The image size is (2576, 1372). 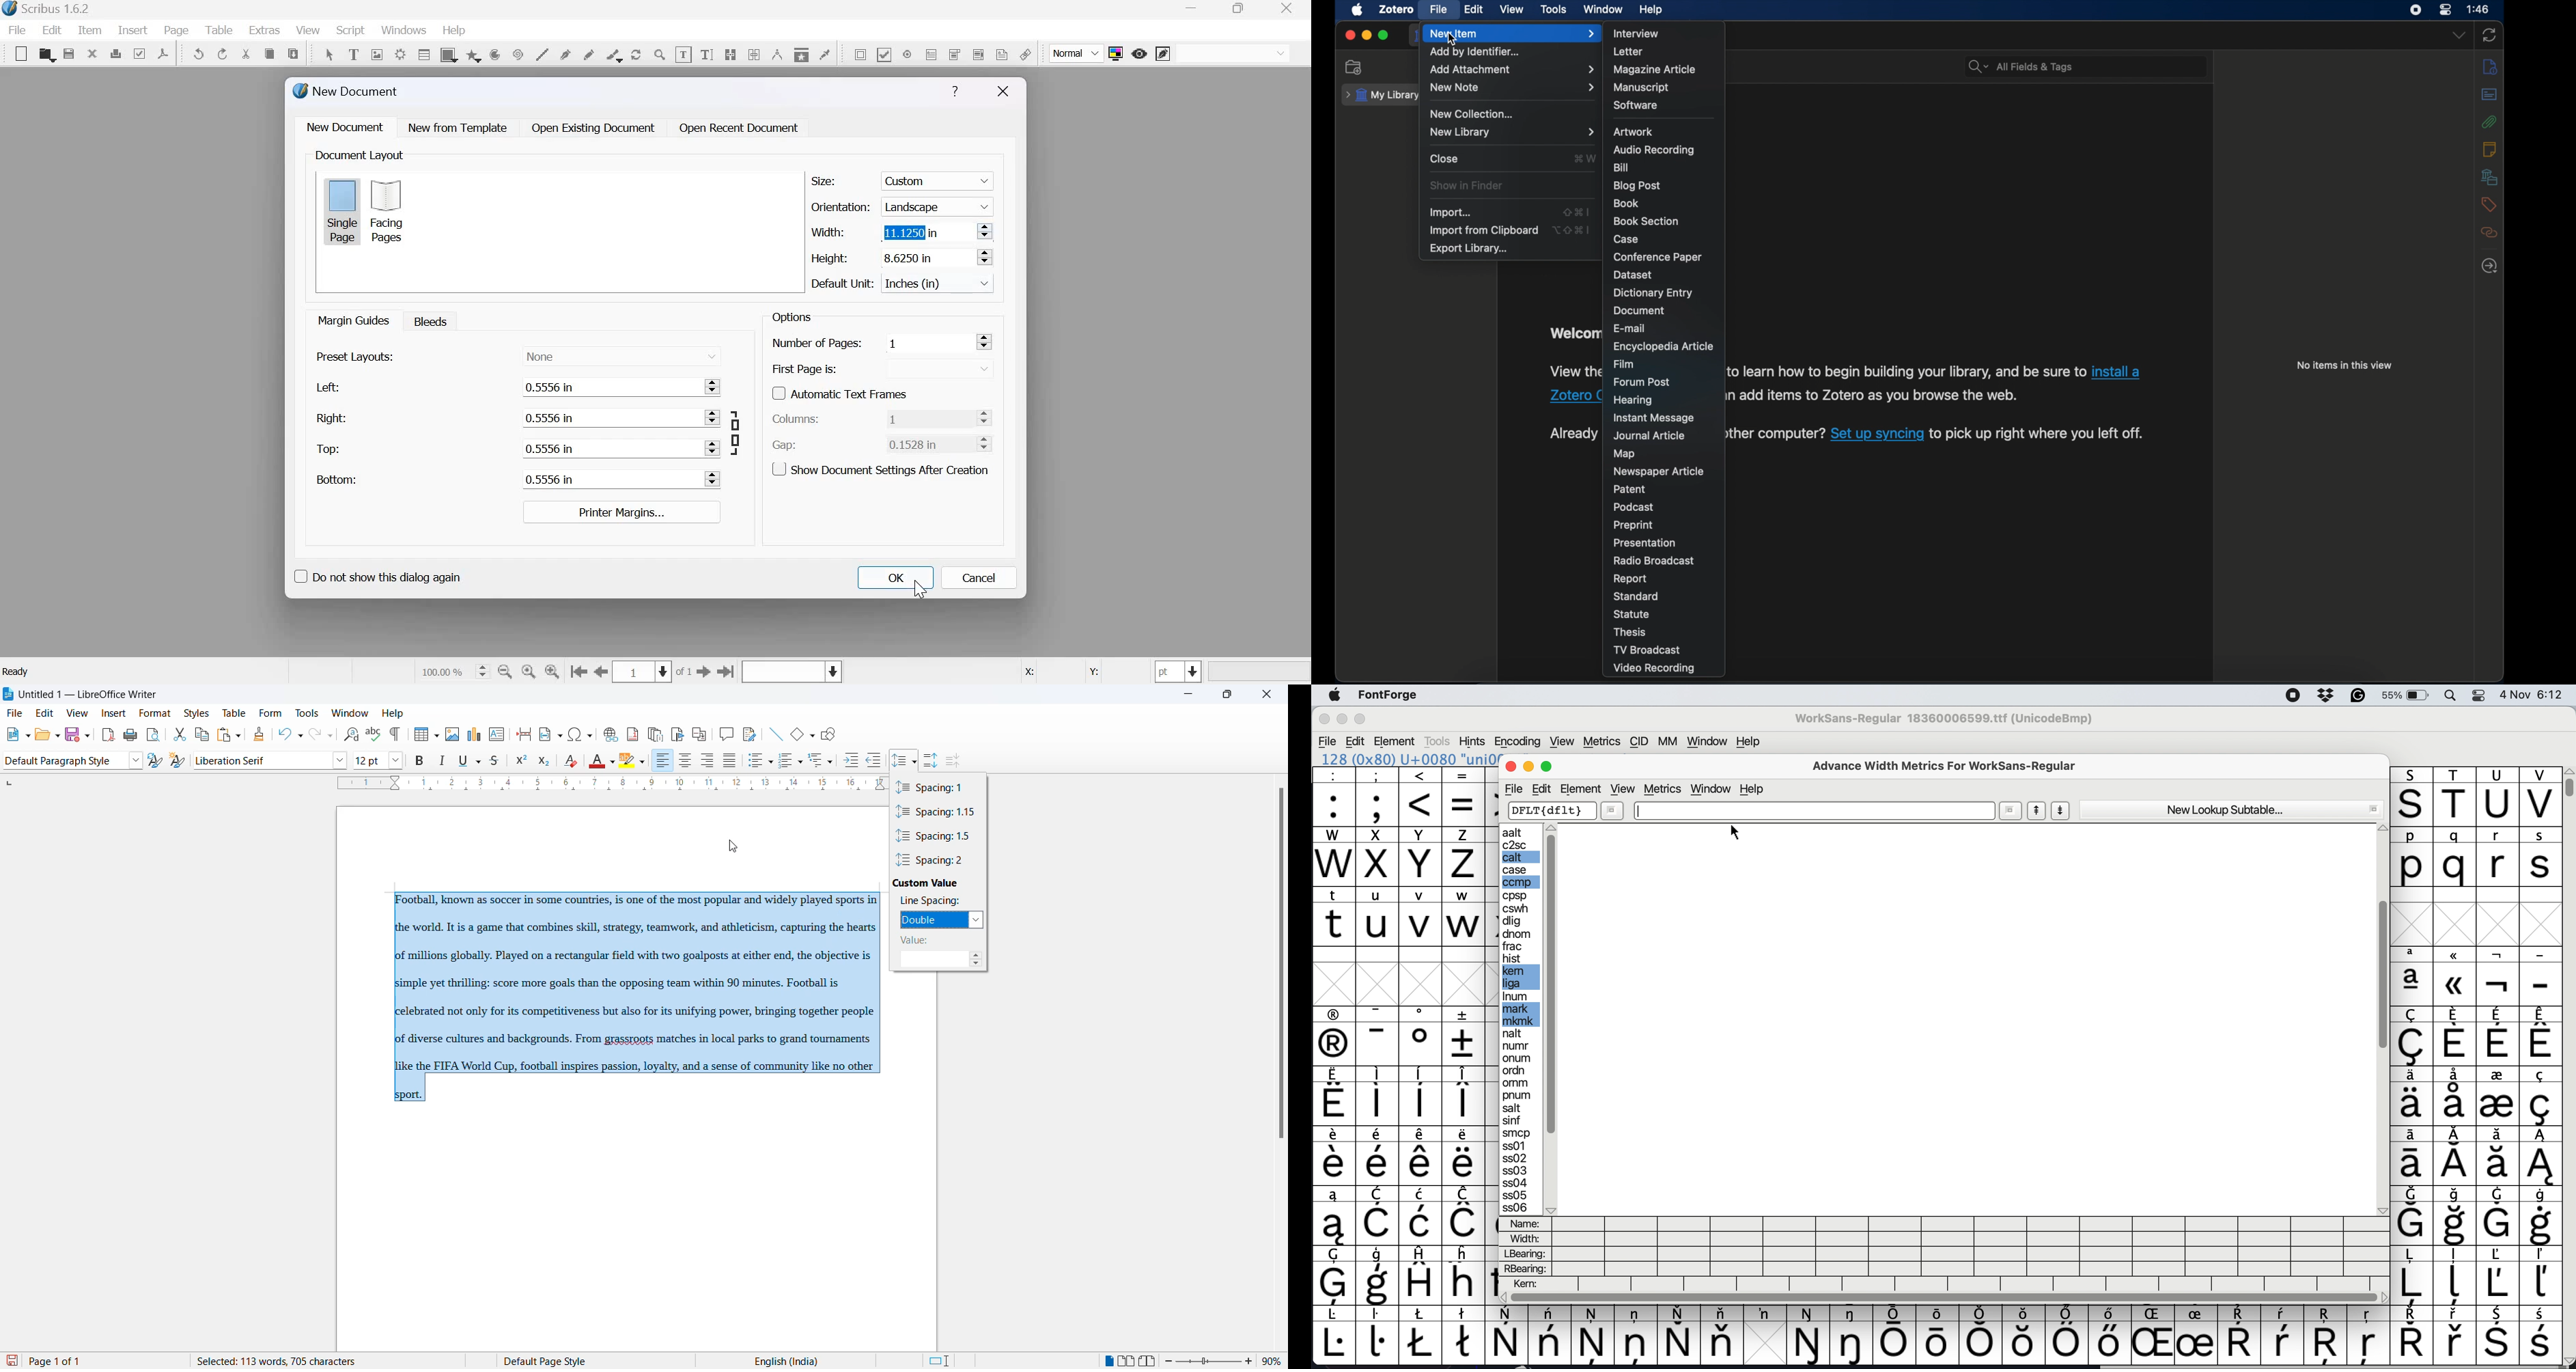 What do you see at coordinates (1179, 672) in the screenshot?
I see `select the current unit` at bounding box center [1179, 672].